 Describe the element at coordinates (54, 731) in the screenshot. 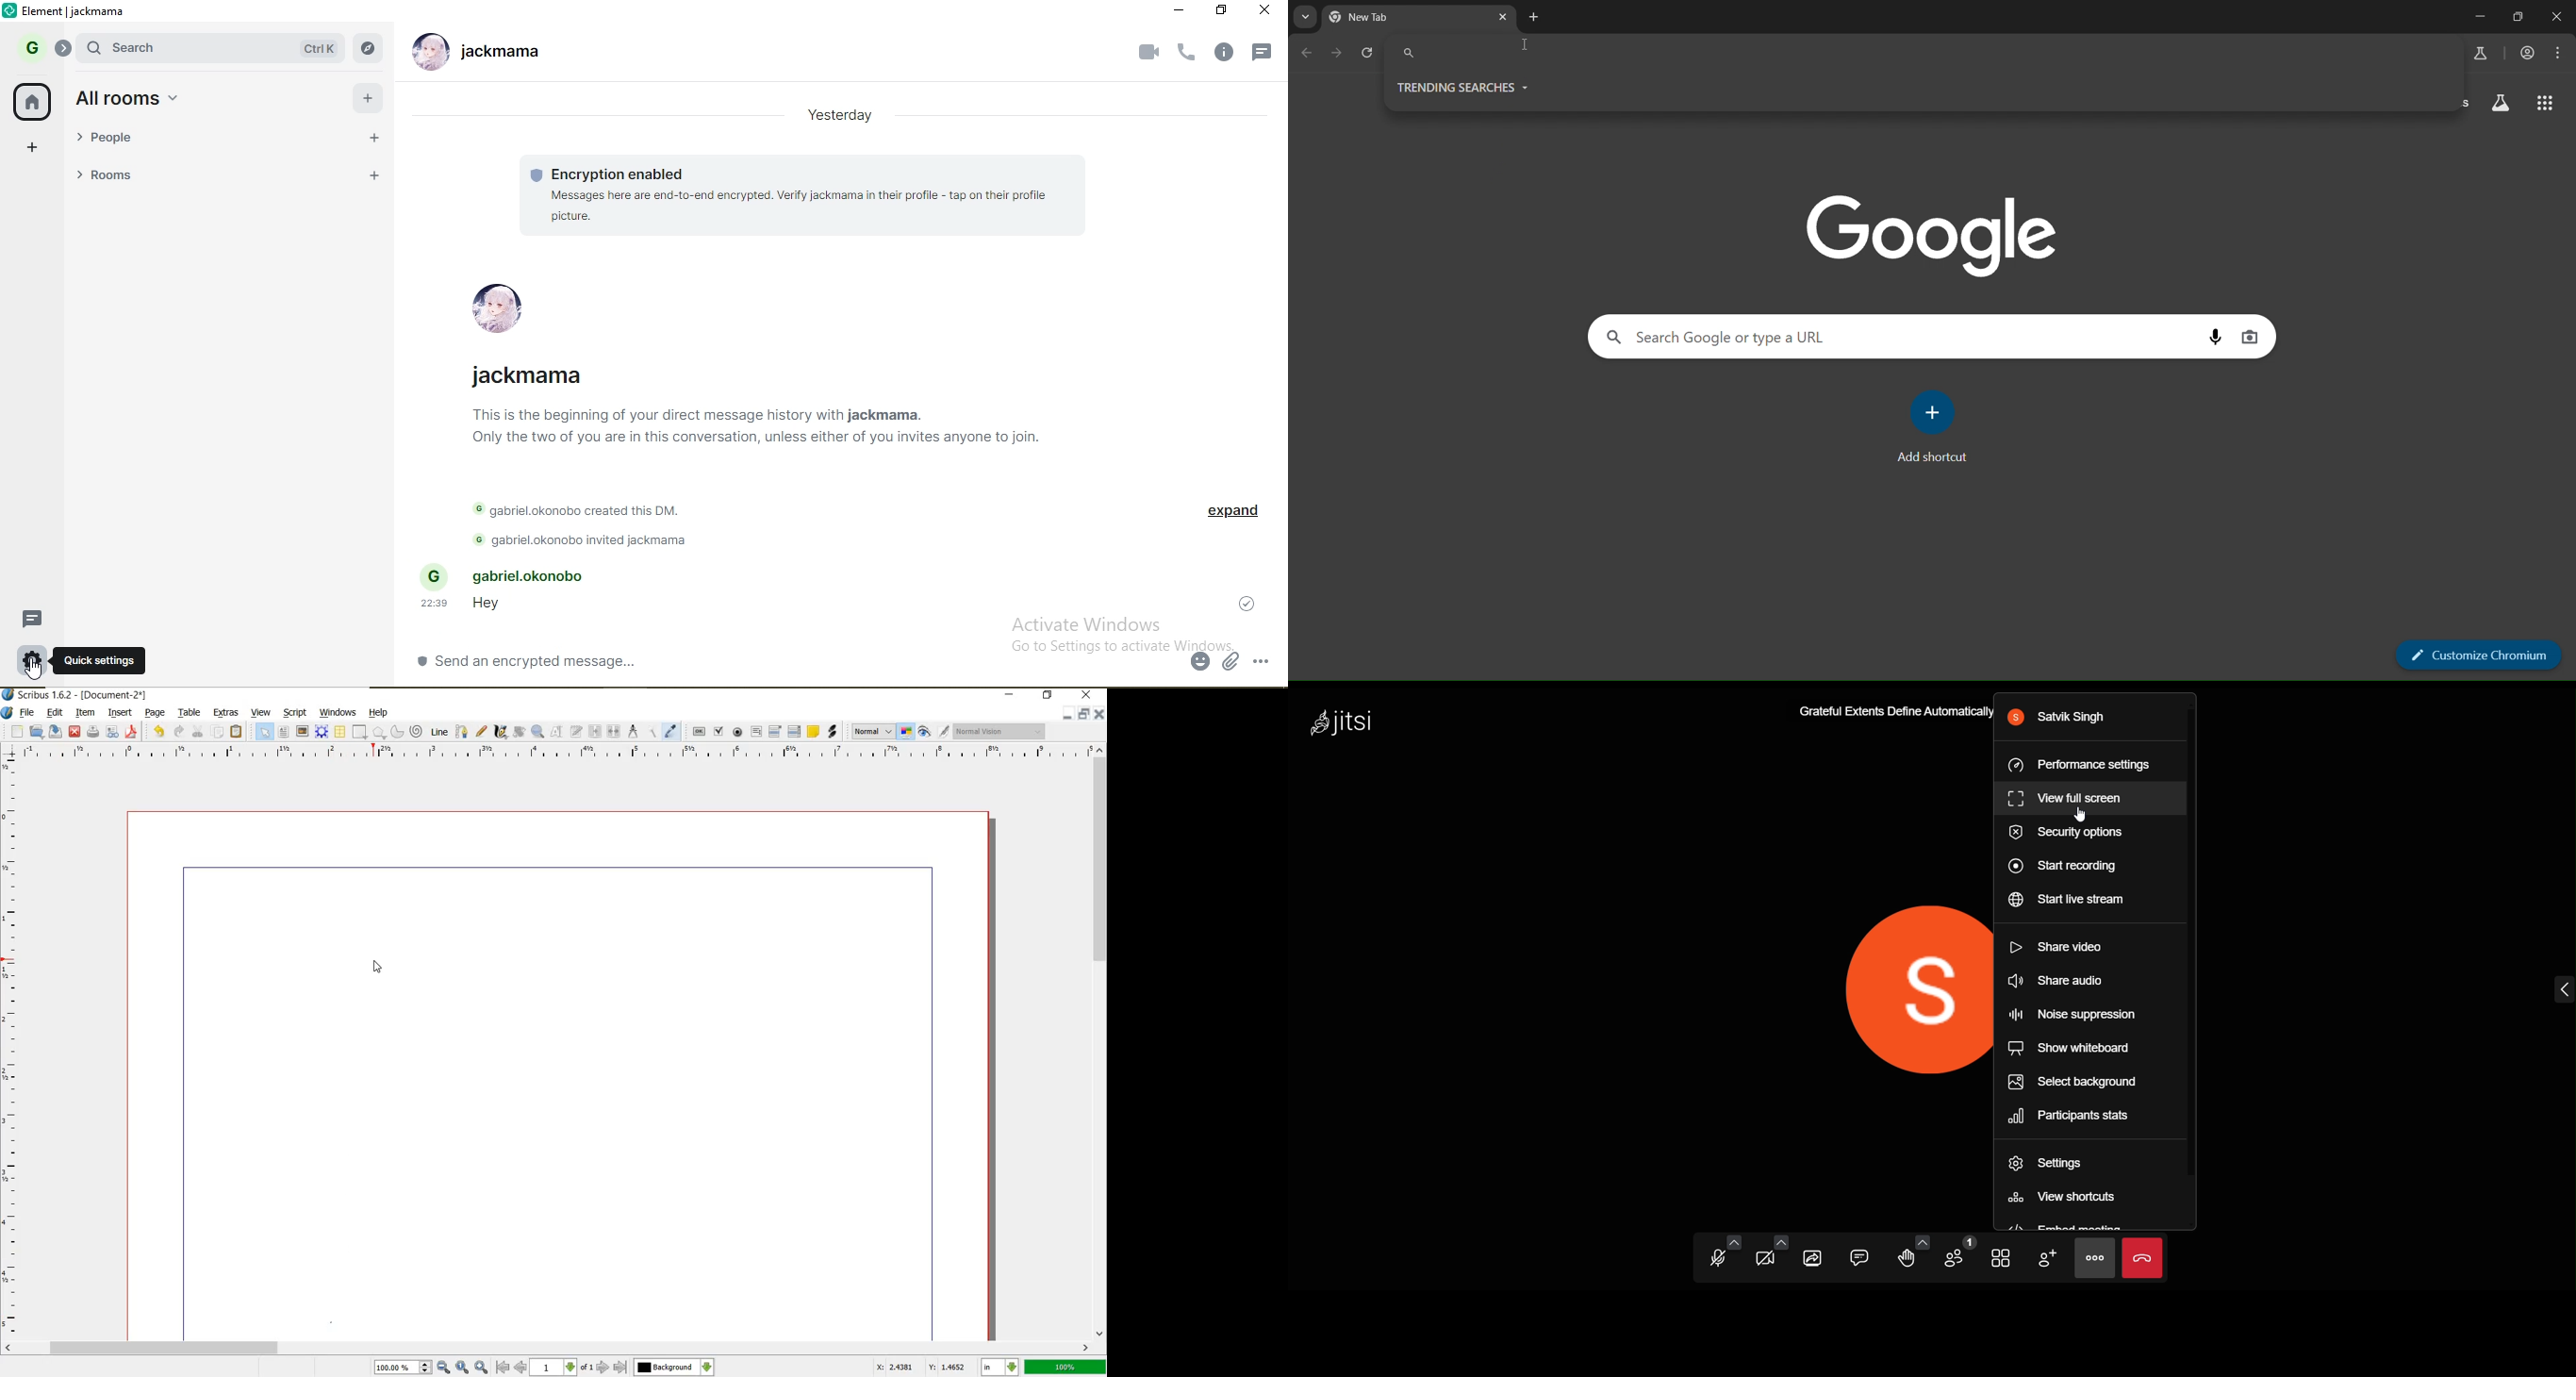

I see `SAVE` at that location.